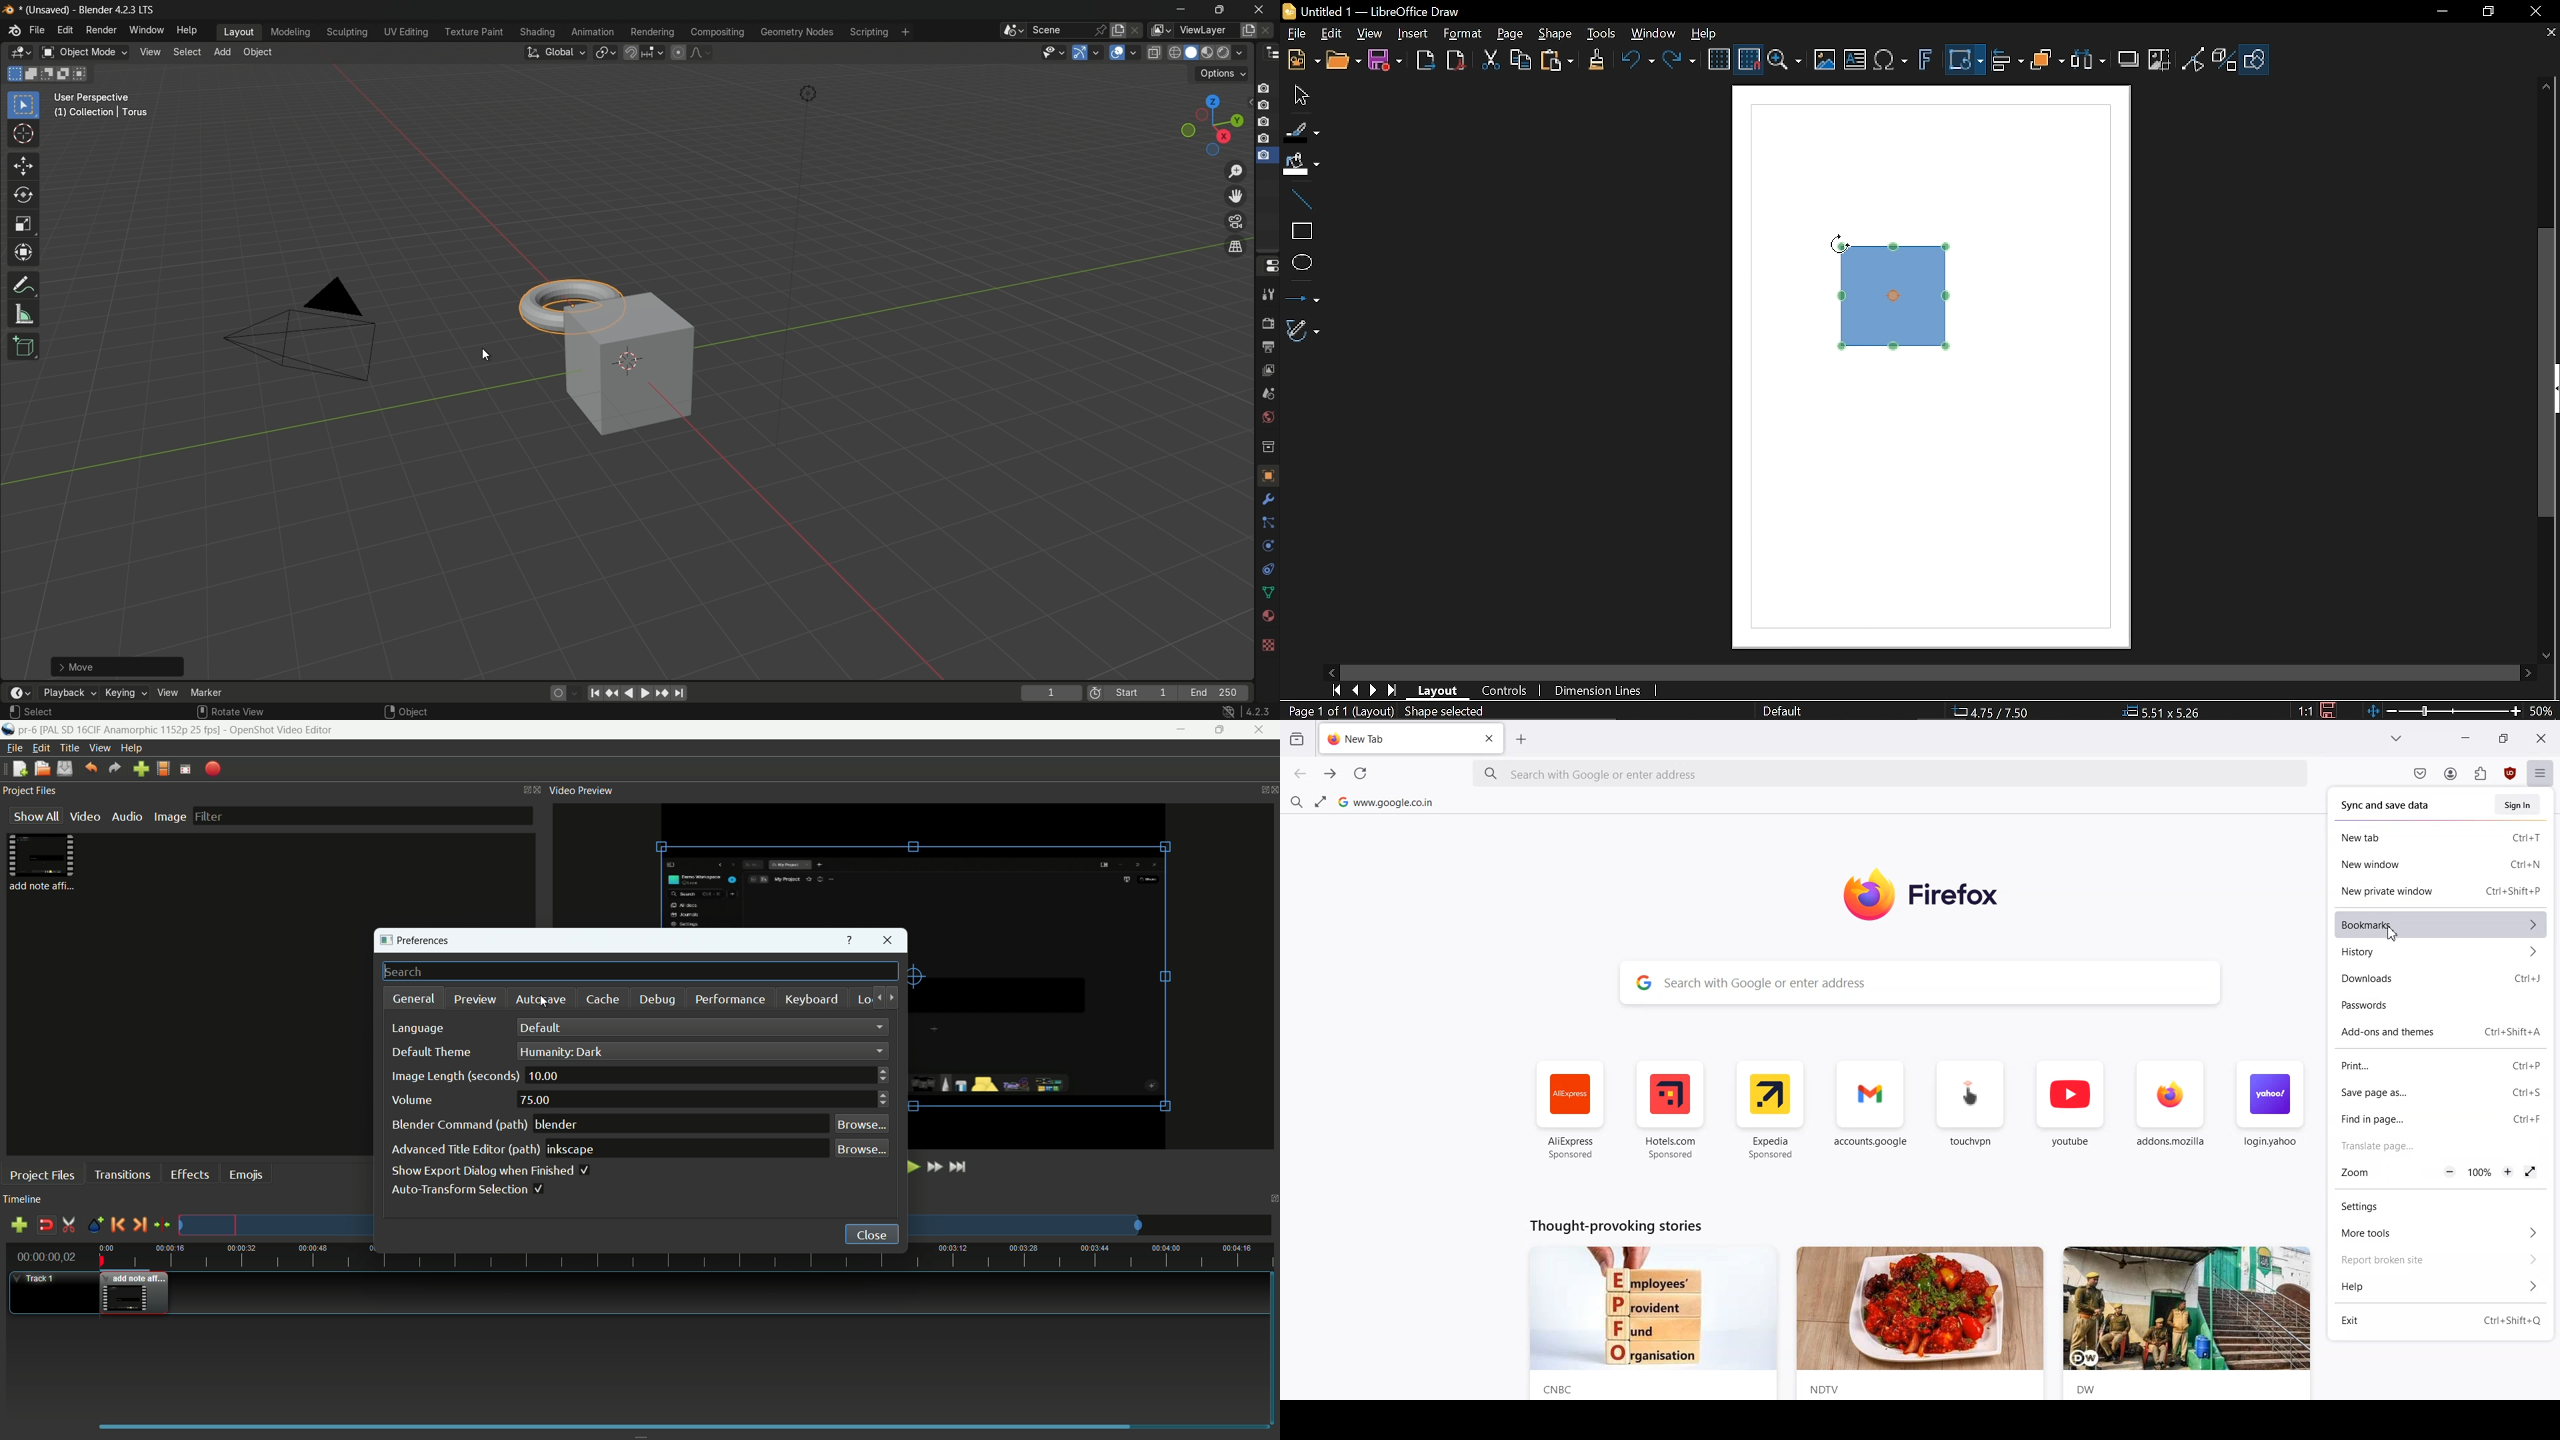  Describe the element at coordinates (2254, 59) in the screenshot. I see `Shapes` at that location.